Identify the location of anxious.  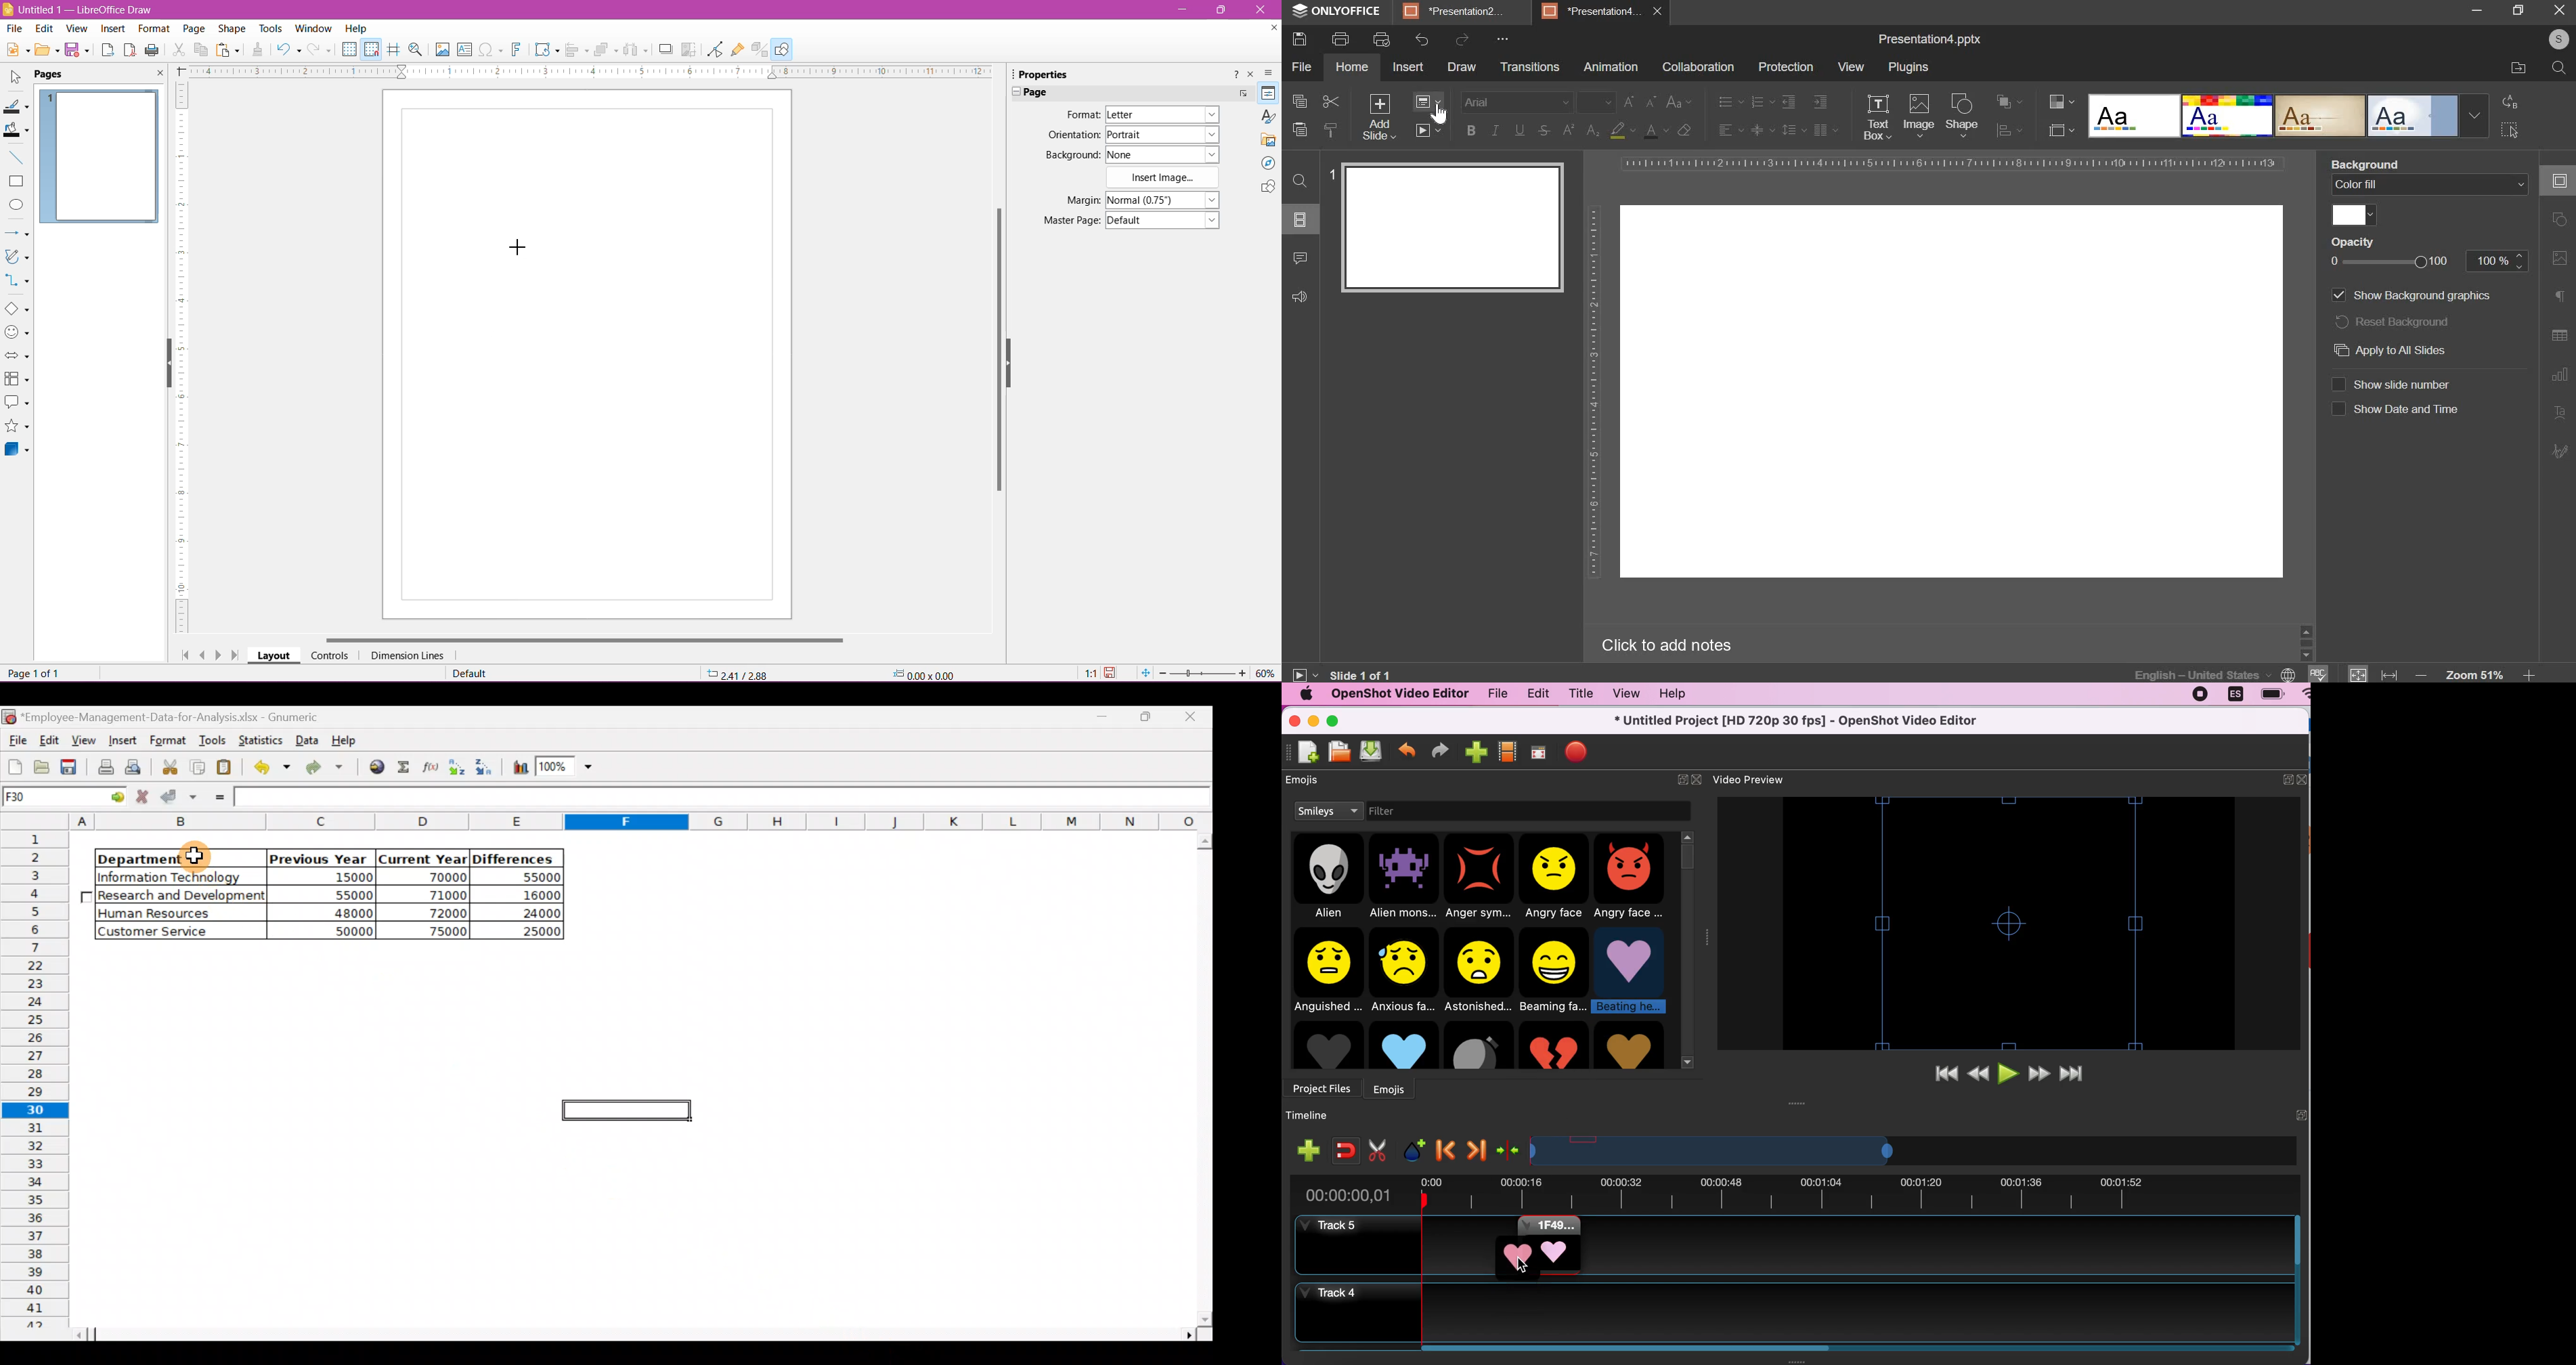
(1406, 968).